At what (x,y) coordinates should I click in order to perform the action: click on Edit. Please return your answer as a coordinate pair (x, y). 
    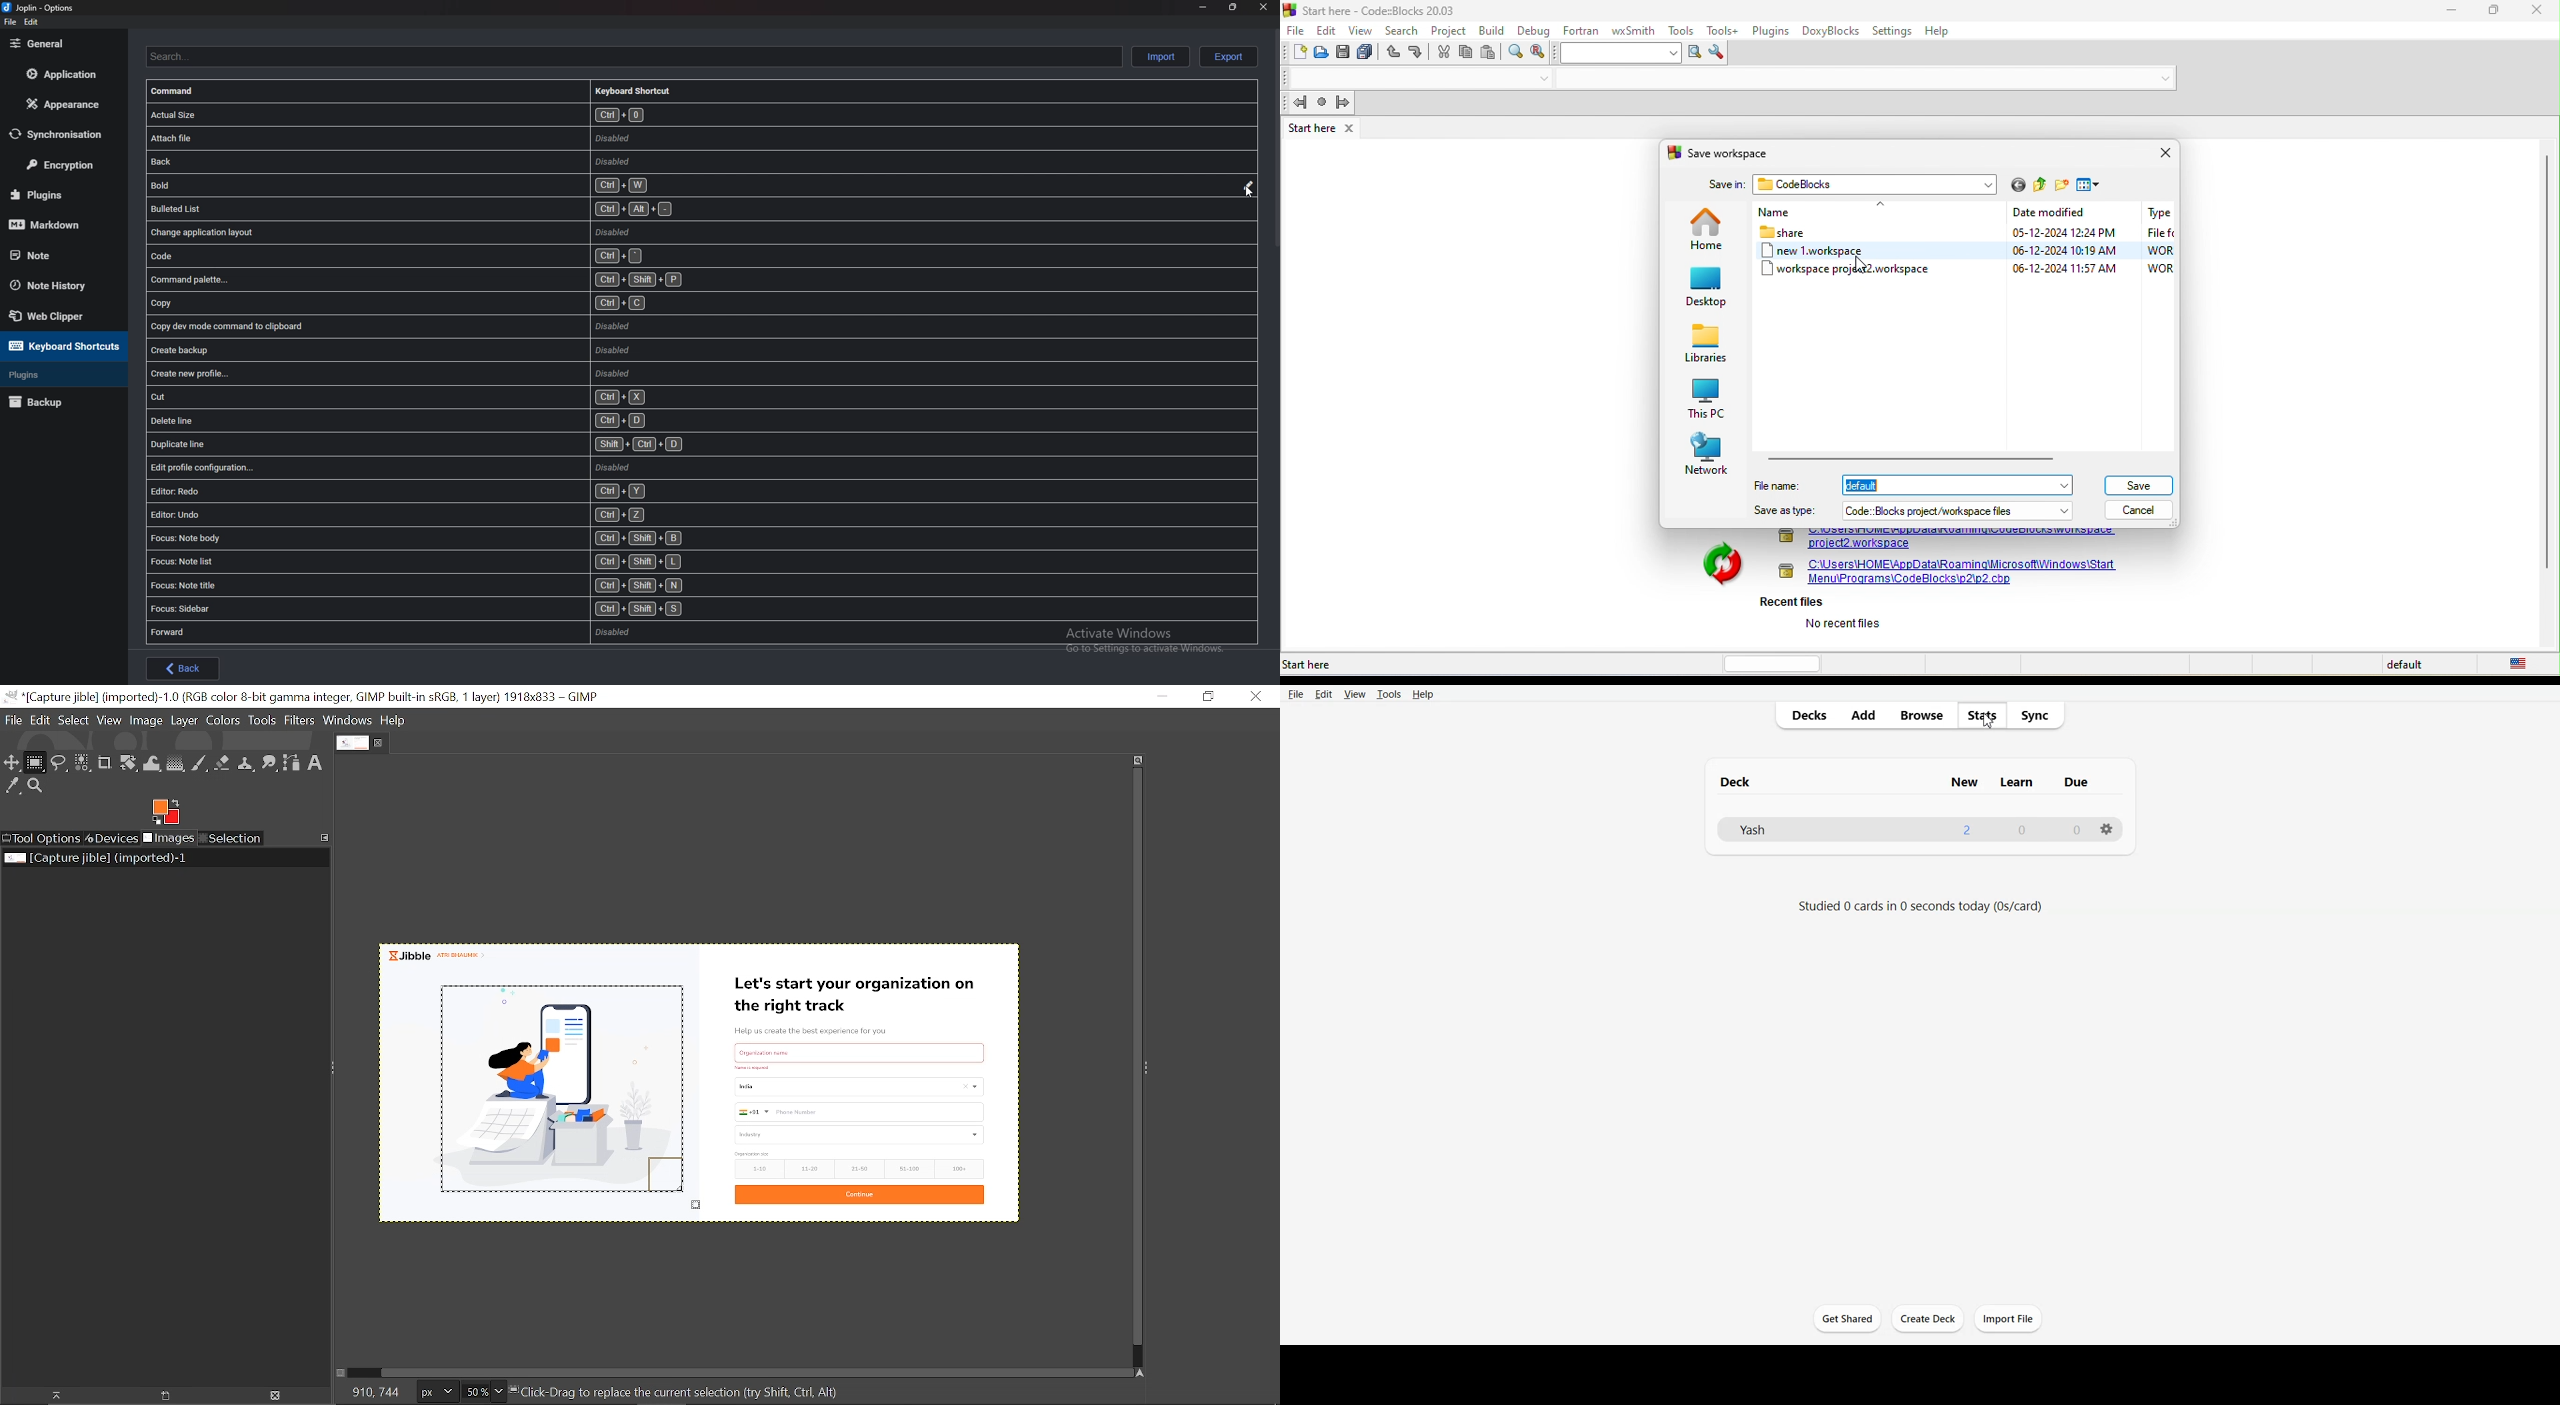
    Looking at the image, I should click on (1323, 694).